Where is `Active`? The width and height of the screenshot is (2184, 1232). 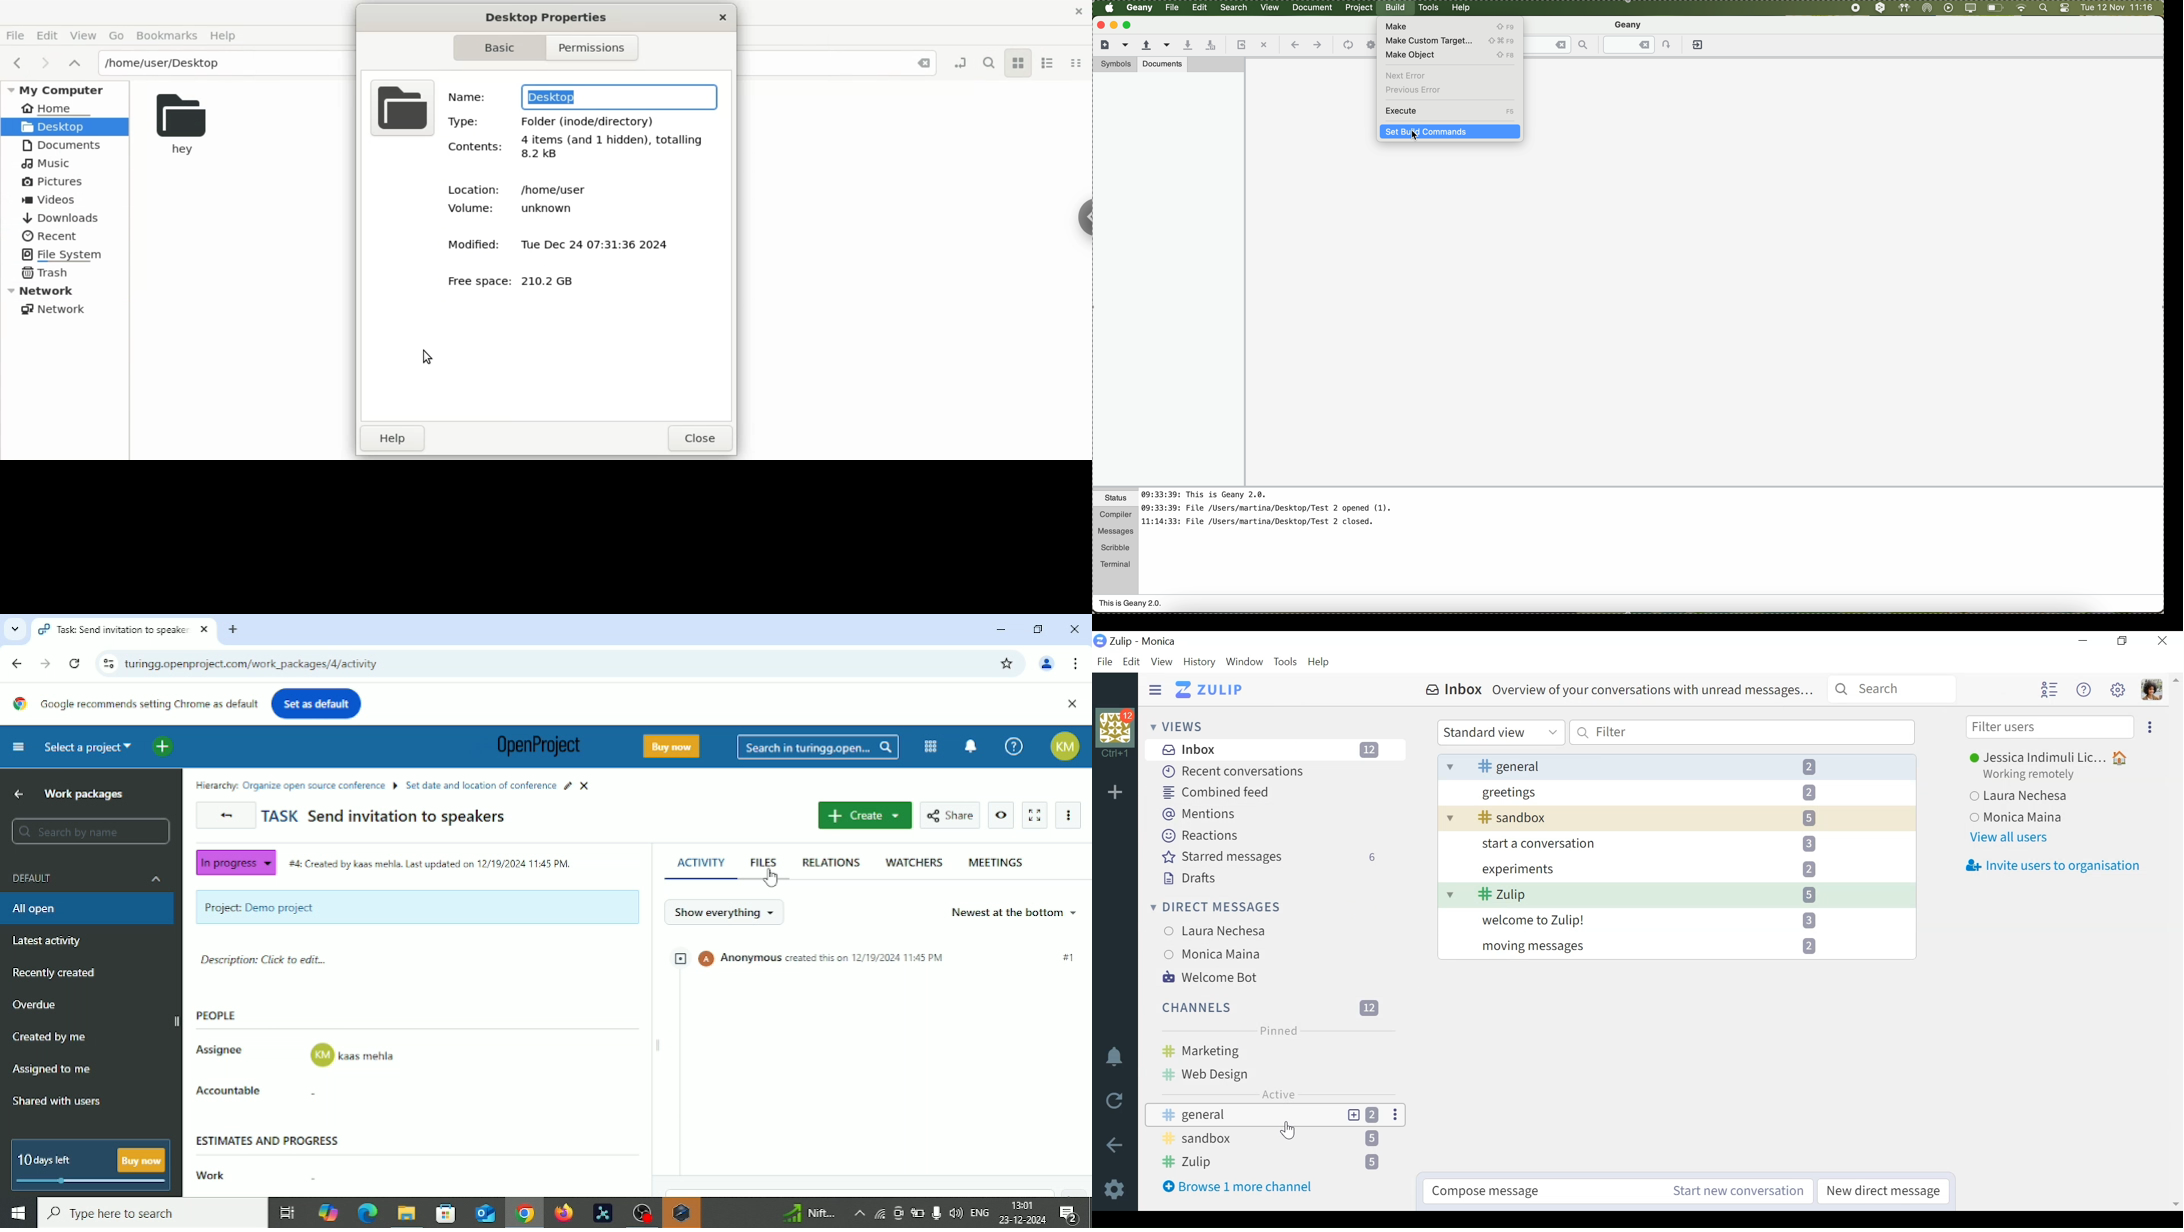 Active is located at coordinates (1278, 1094).